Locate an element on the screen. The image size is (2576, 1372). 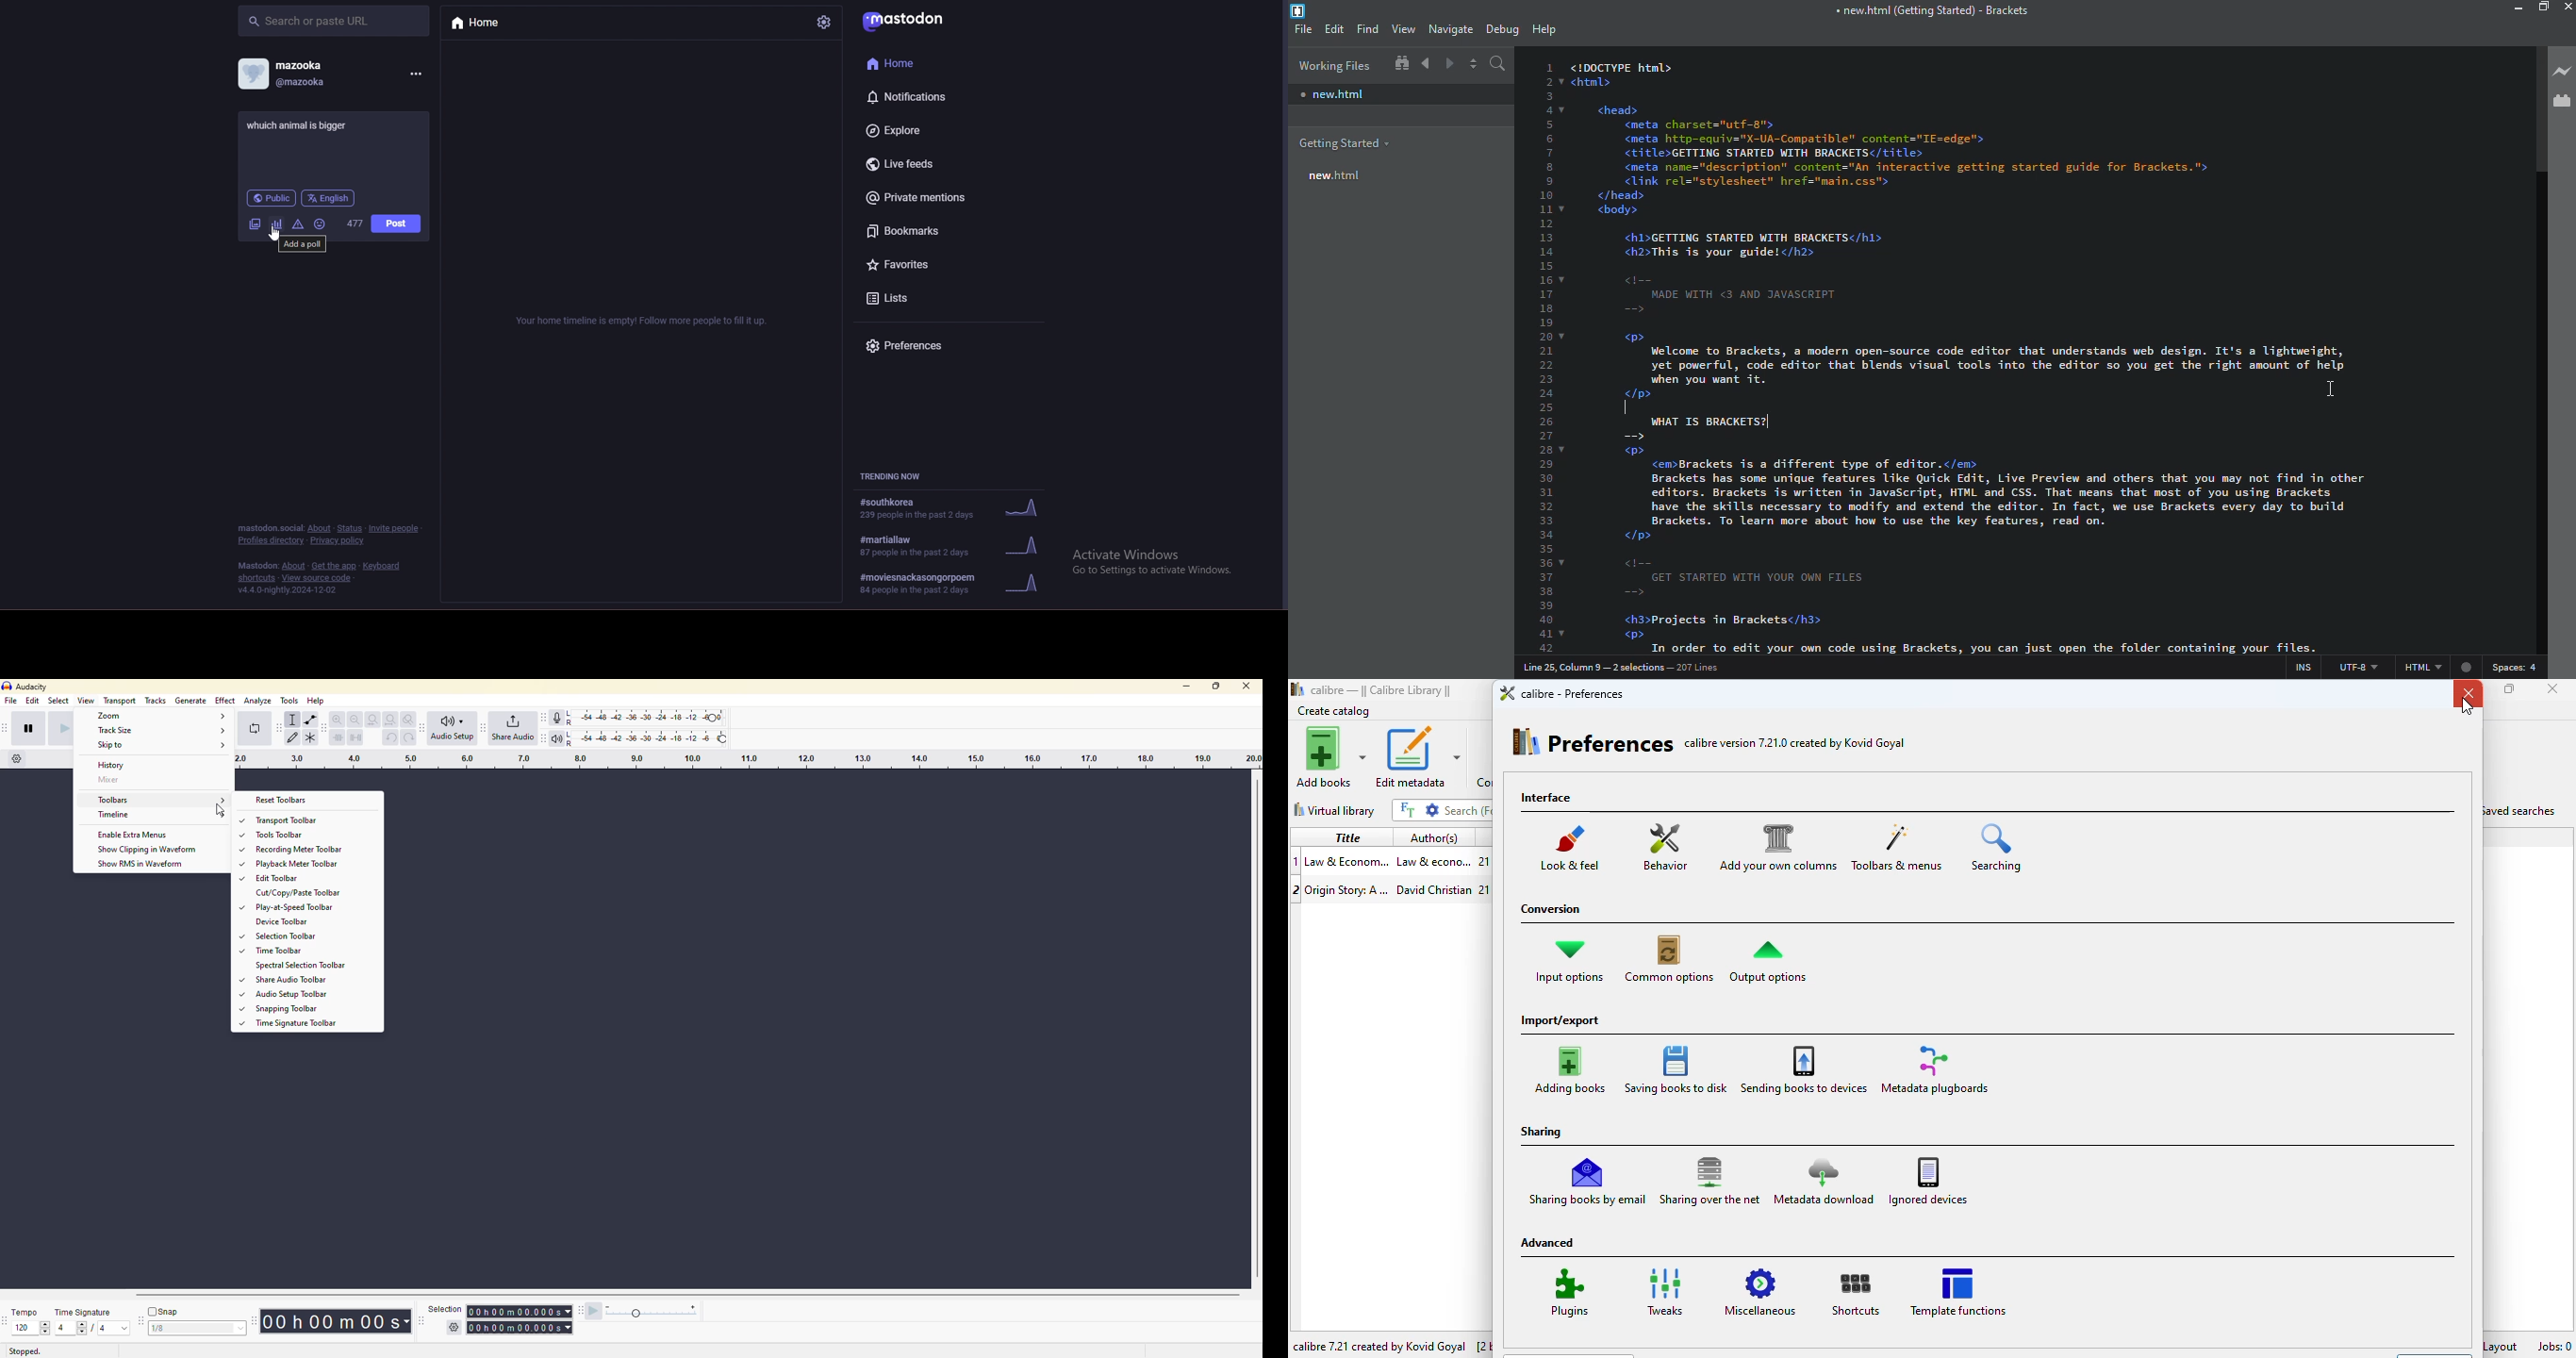
polls is located at coordinates (277, 224).